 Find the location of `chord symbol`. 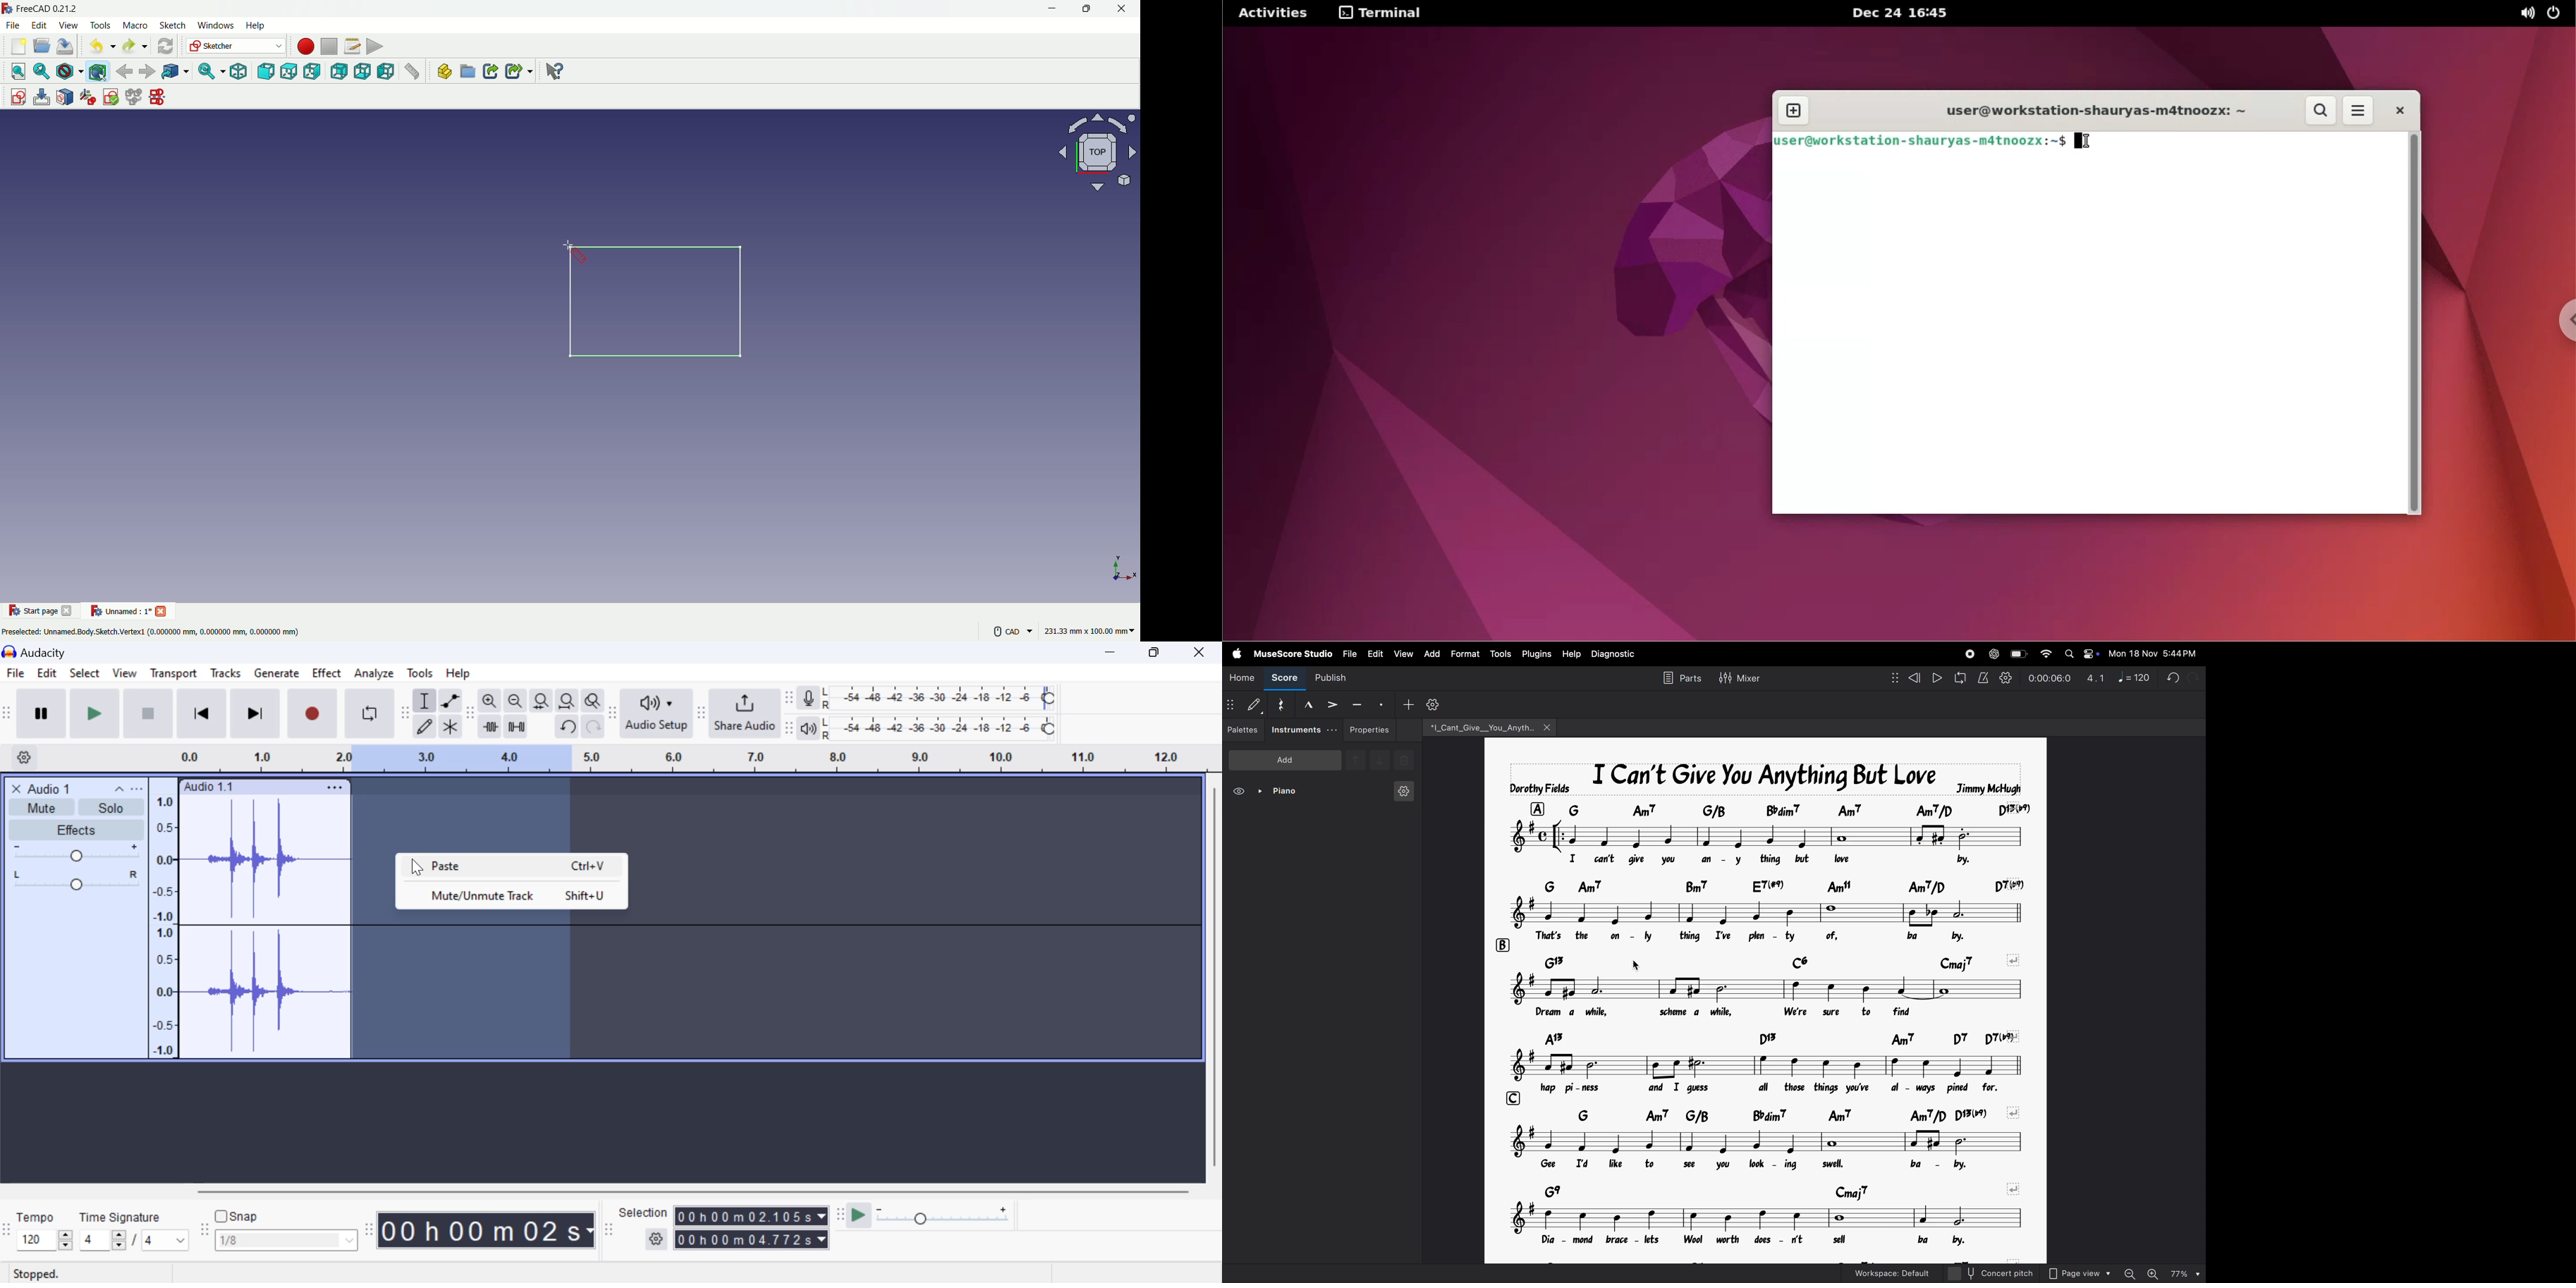

chord symbol is located at coordinates (1798, 883).